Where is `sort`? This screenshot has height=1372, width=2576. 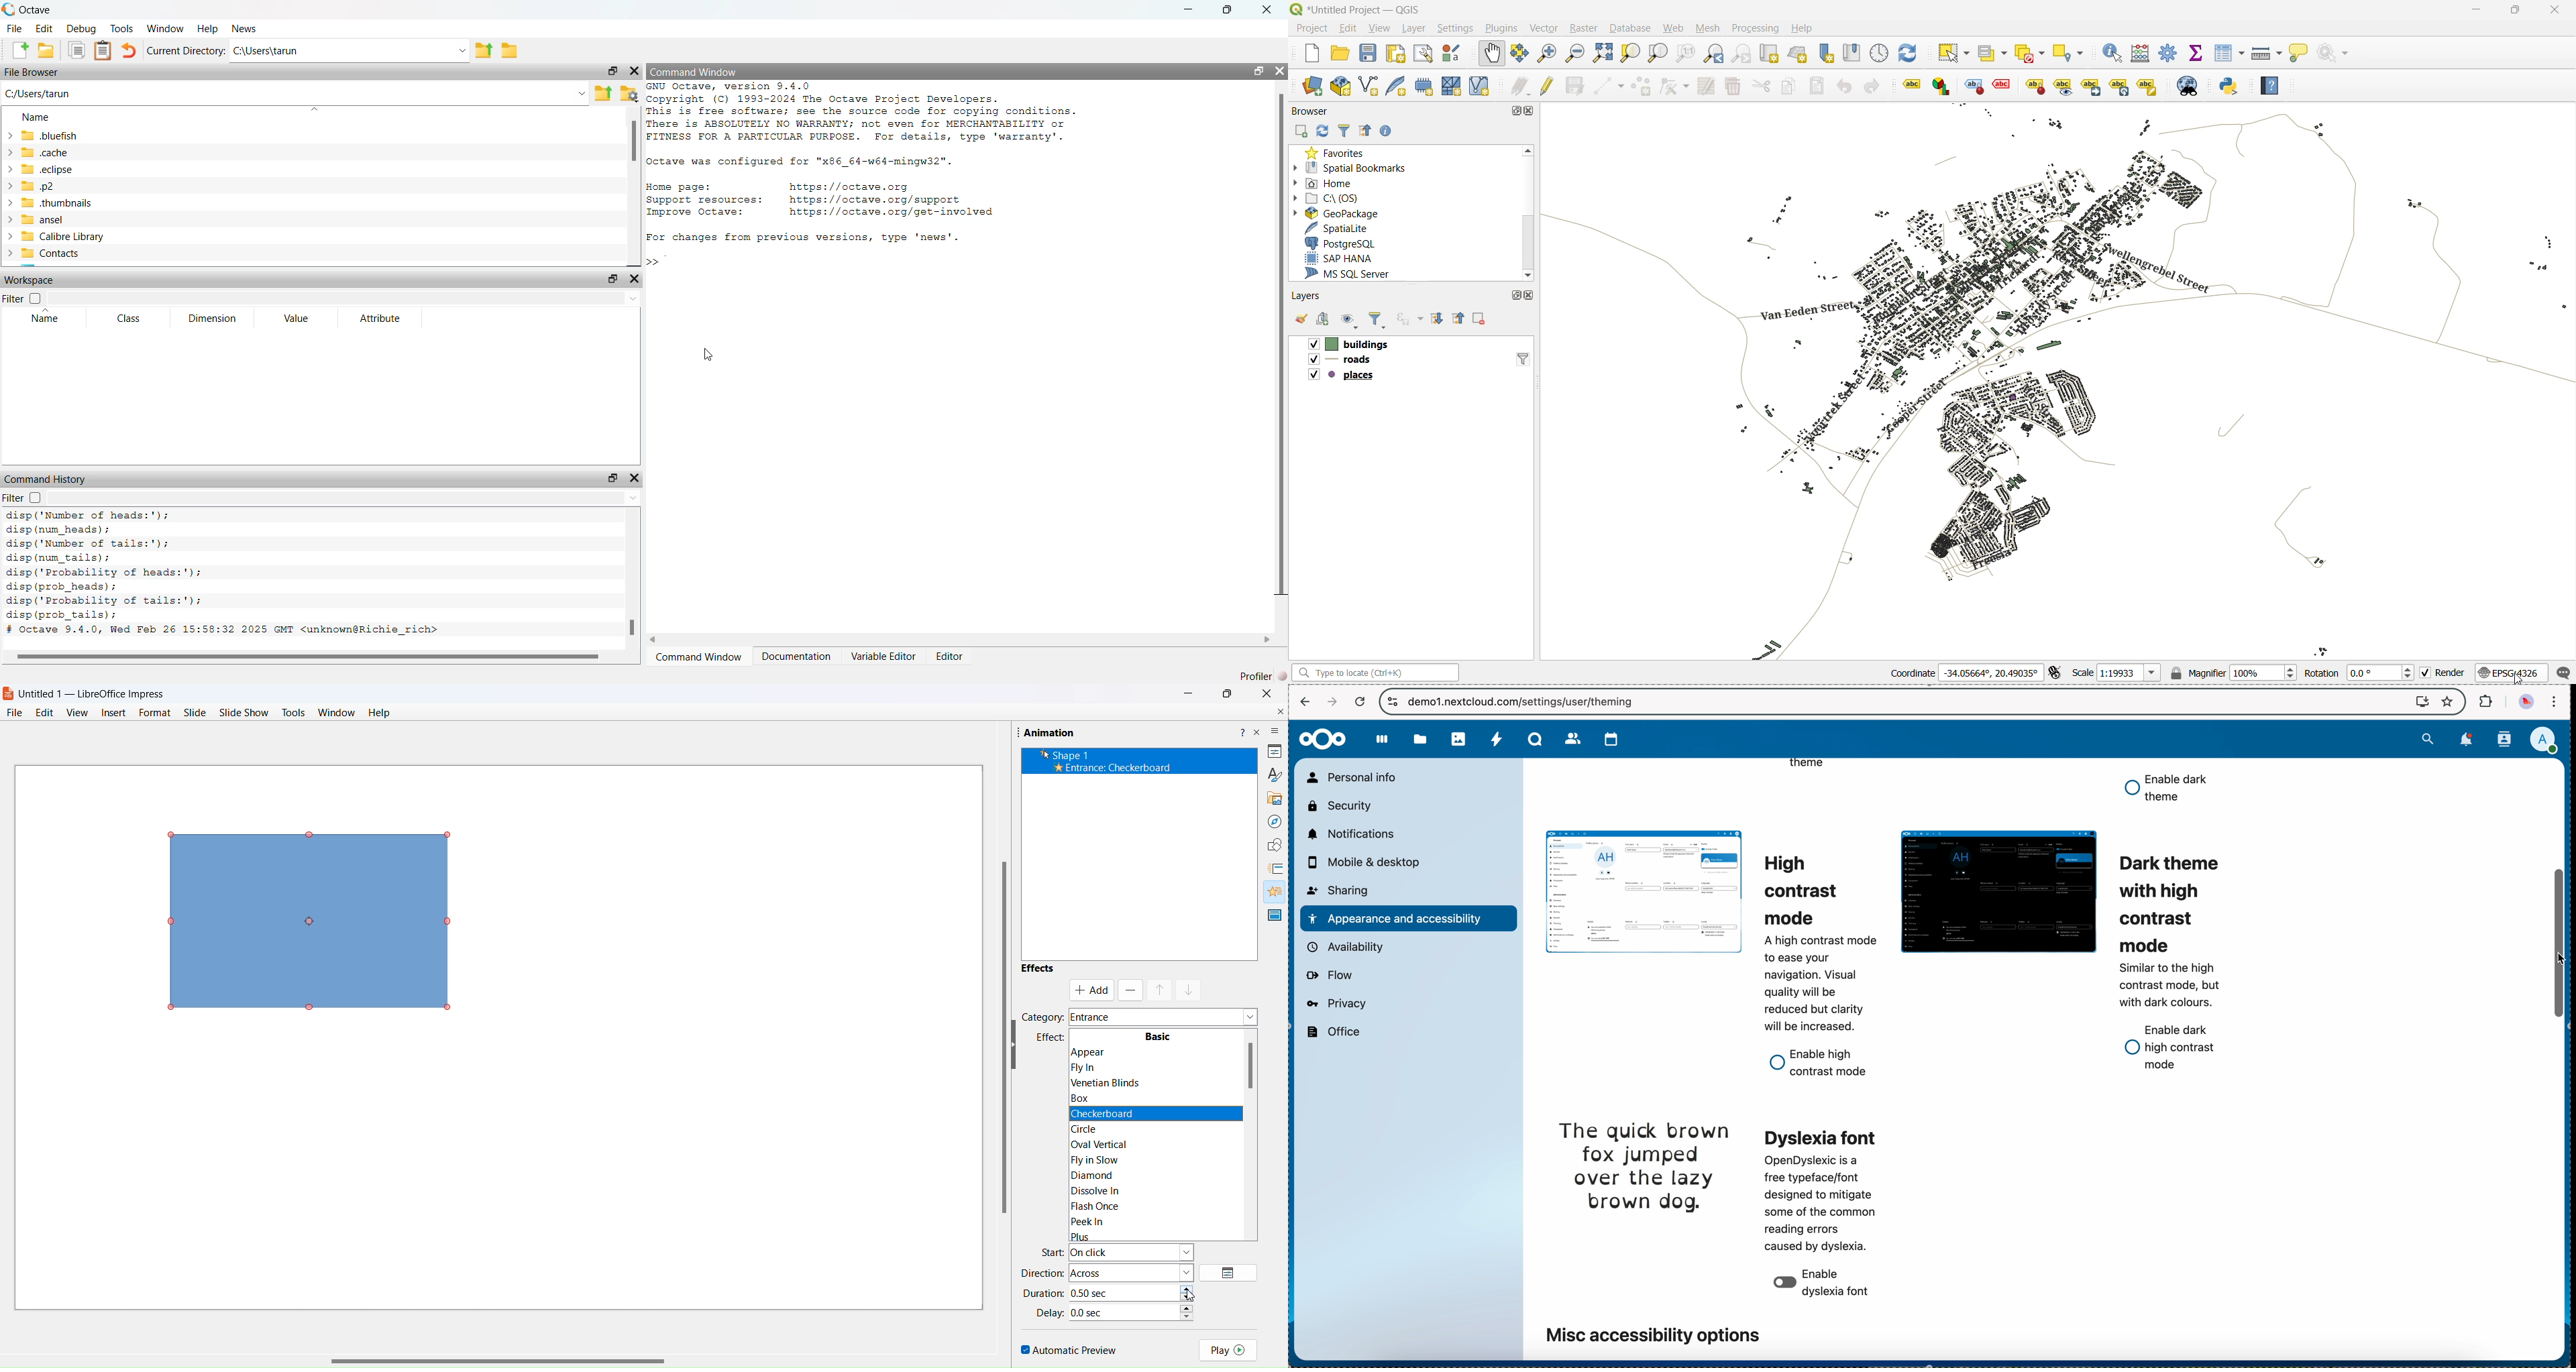 sort is located at coordinates (315, 109).